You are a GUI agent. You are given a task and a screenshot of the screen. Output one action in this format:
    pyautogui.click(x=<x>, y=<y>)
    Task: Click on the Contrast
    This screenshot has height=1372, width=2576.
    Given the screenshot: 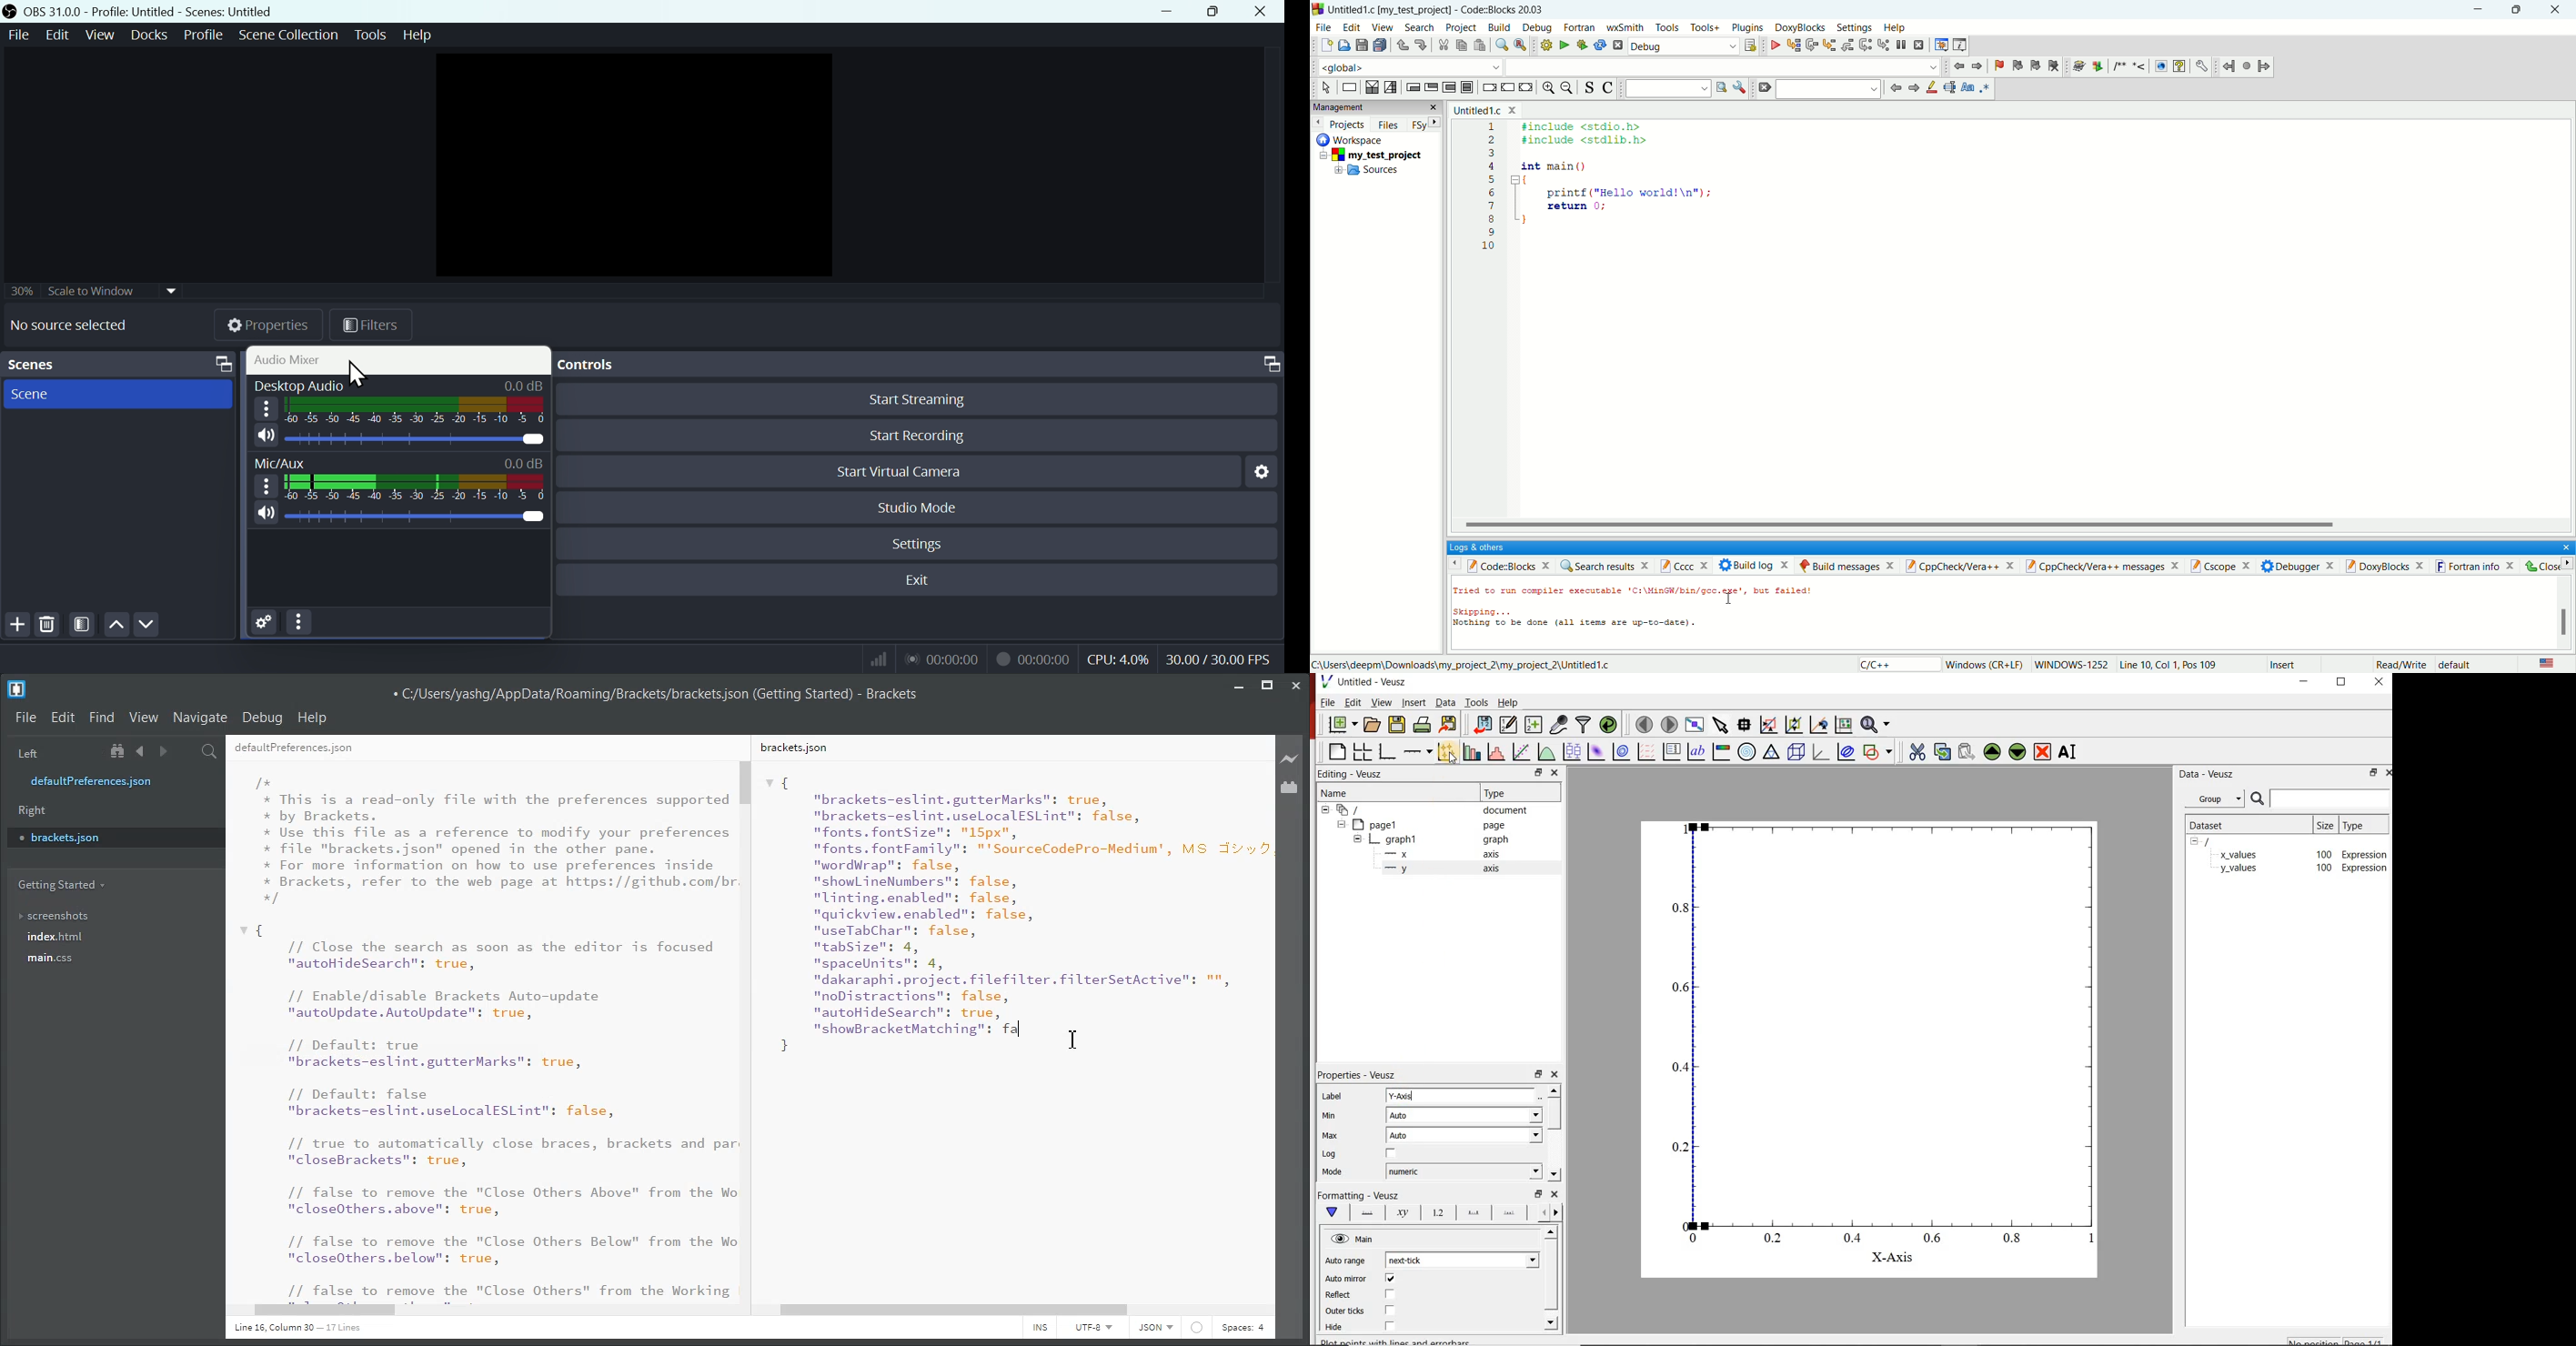 What is the action you would take?
    pyautogui.click(x=82, y=625)
    